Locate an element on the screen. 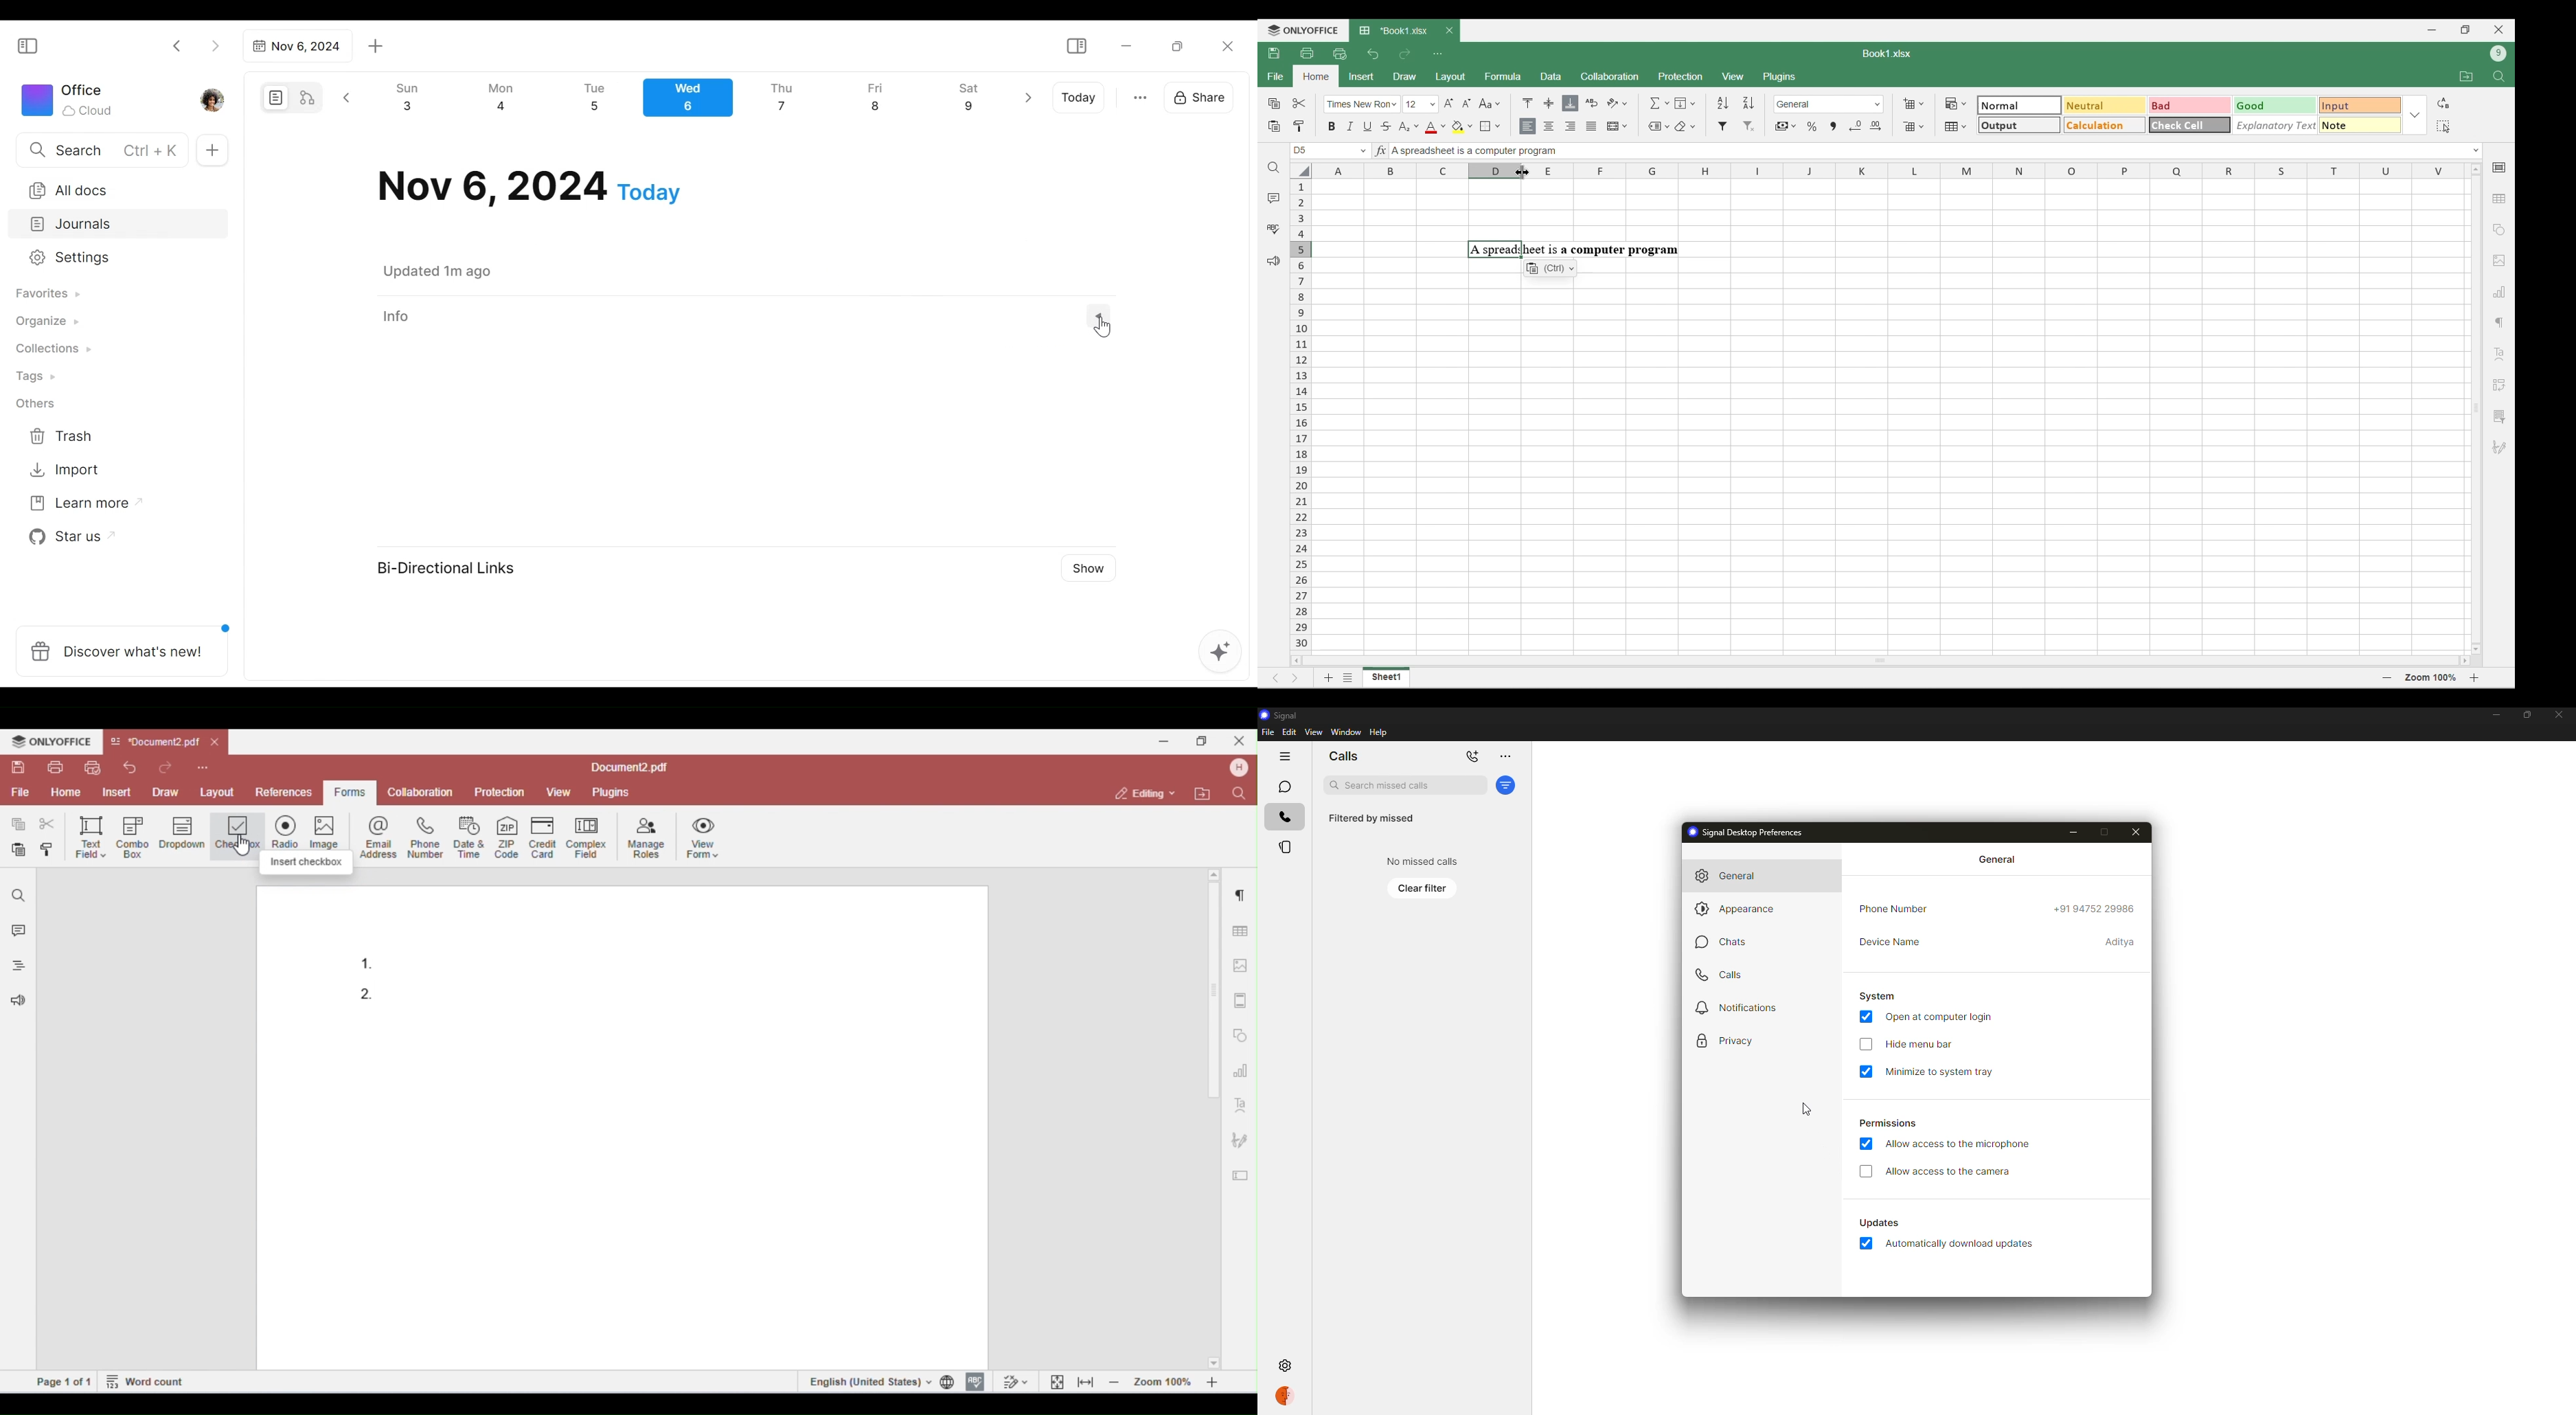 The image size is (2576, 1428). Add new tab is located at coordinates (376, 47).